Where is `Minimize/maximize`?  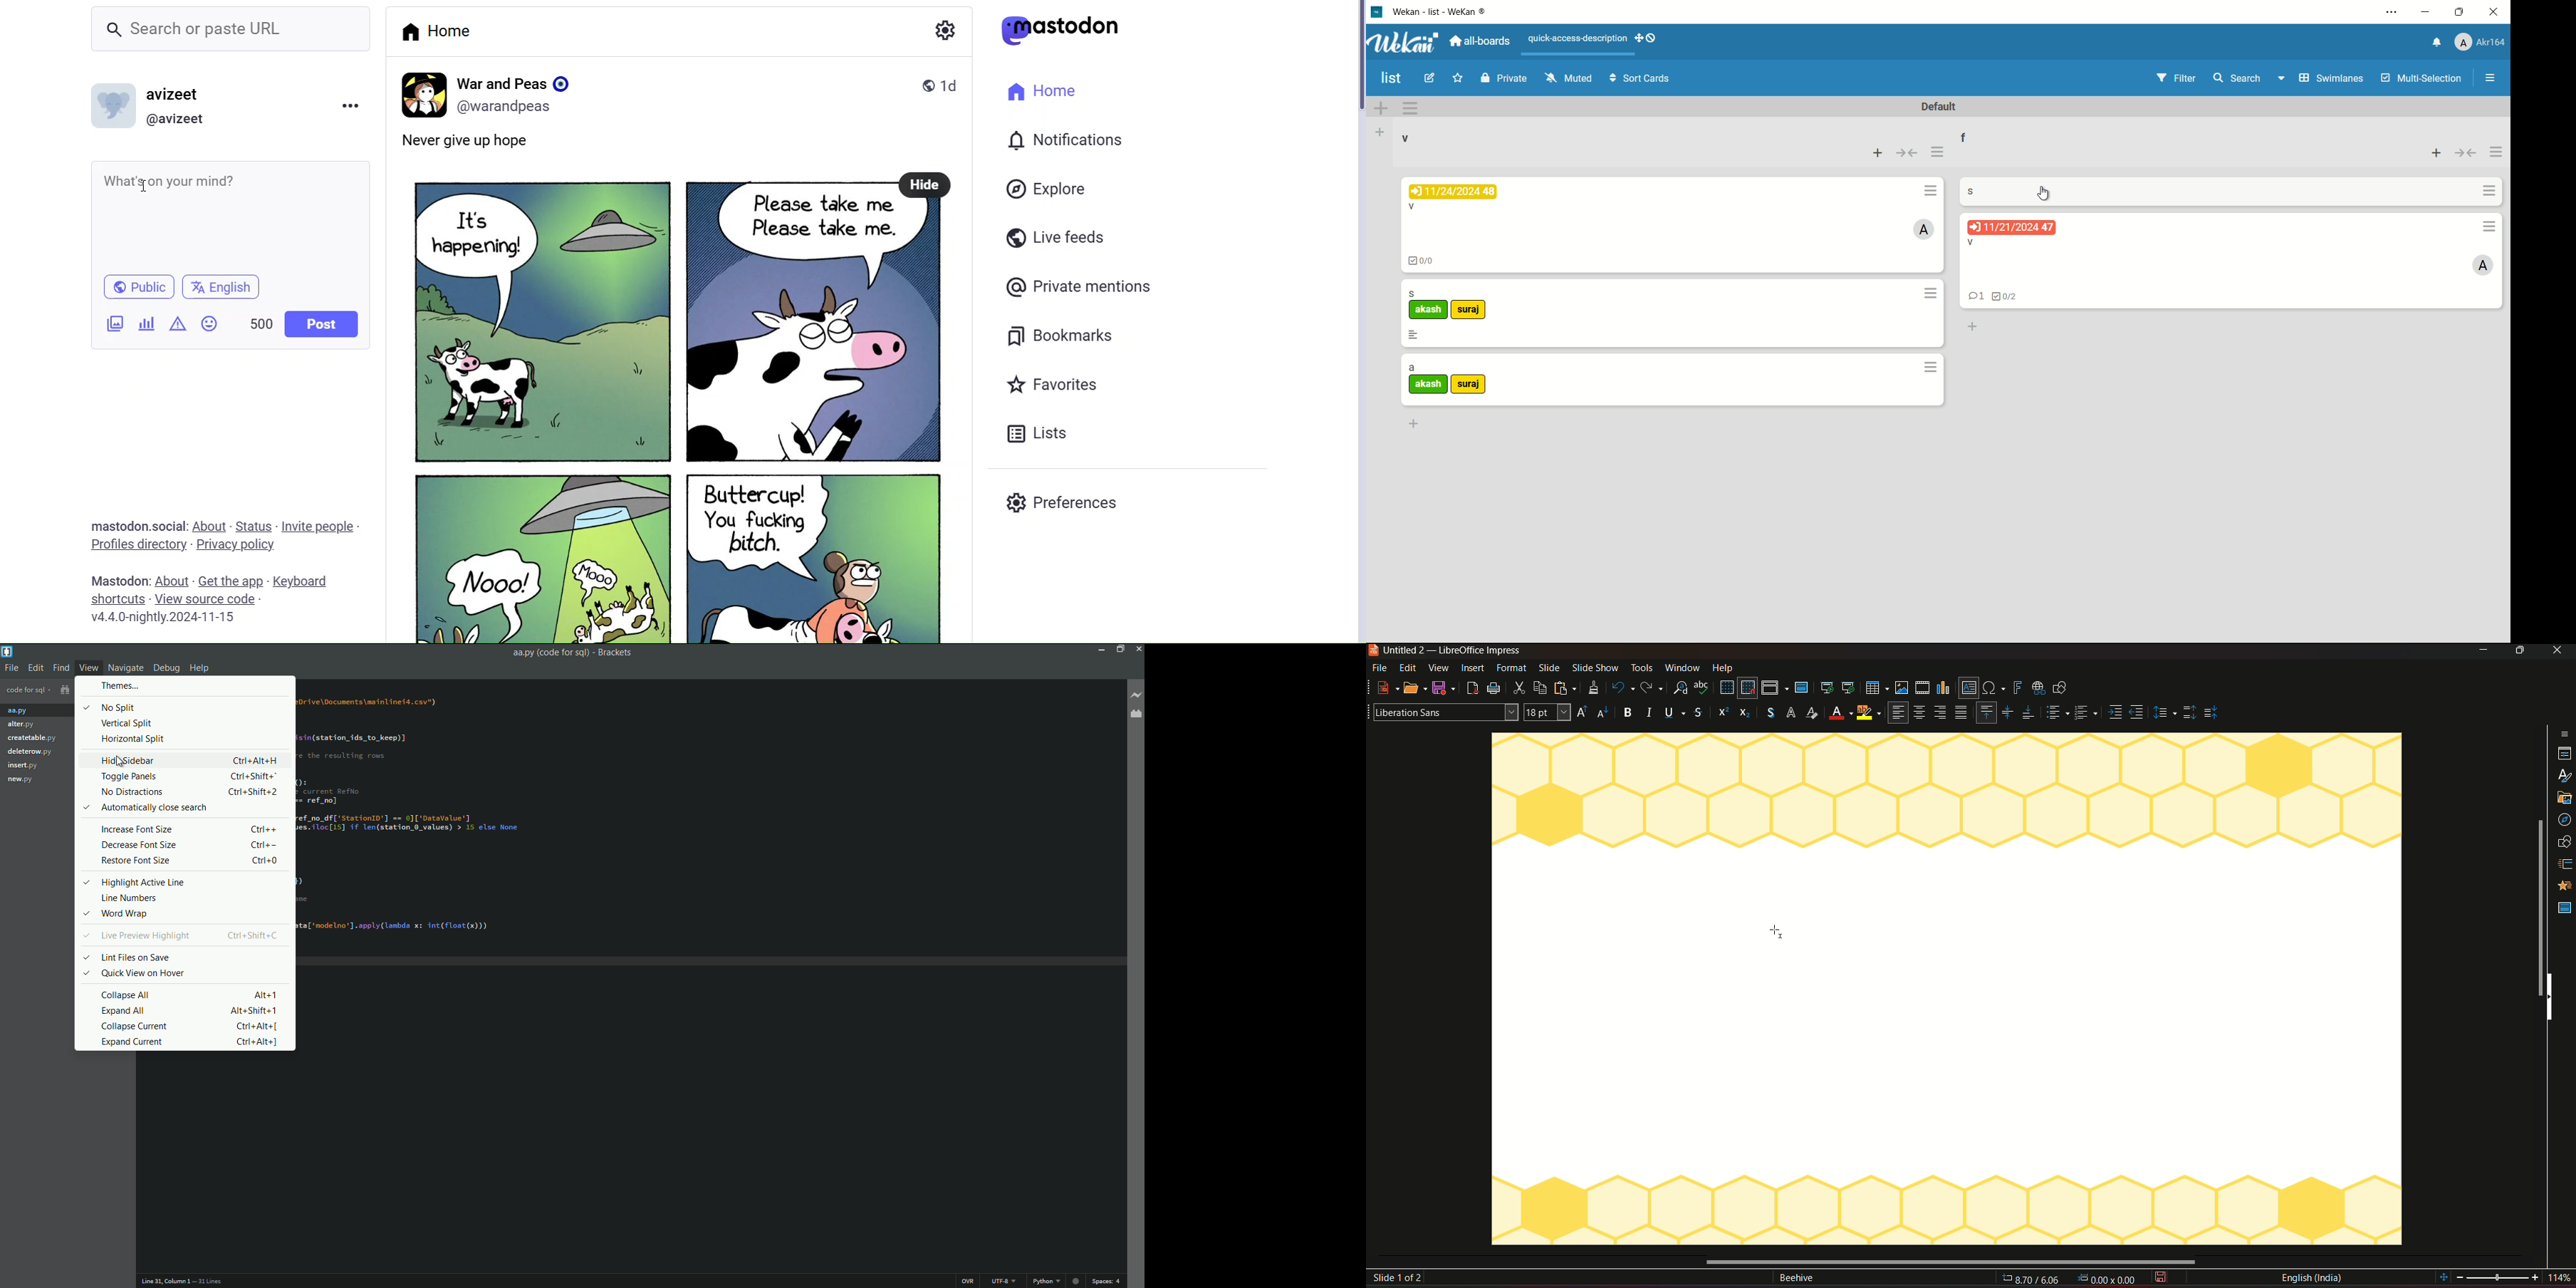 Minimize/maximize is located at coordinates (2519, 651).